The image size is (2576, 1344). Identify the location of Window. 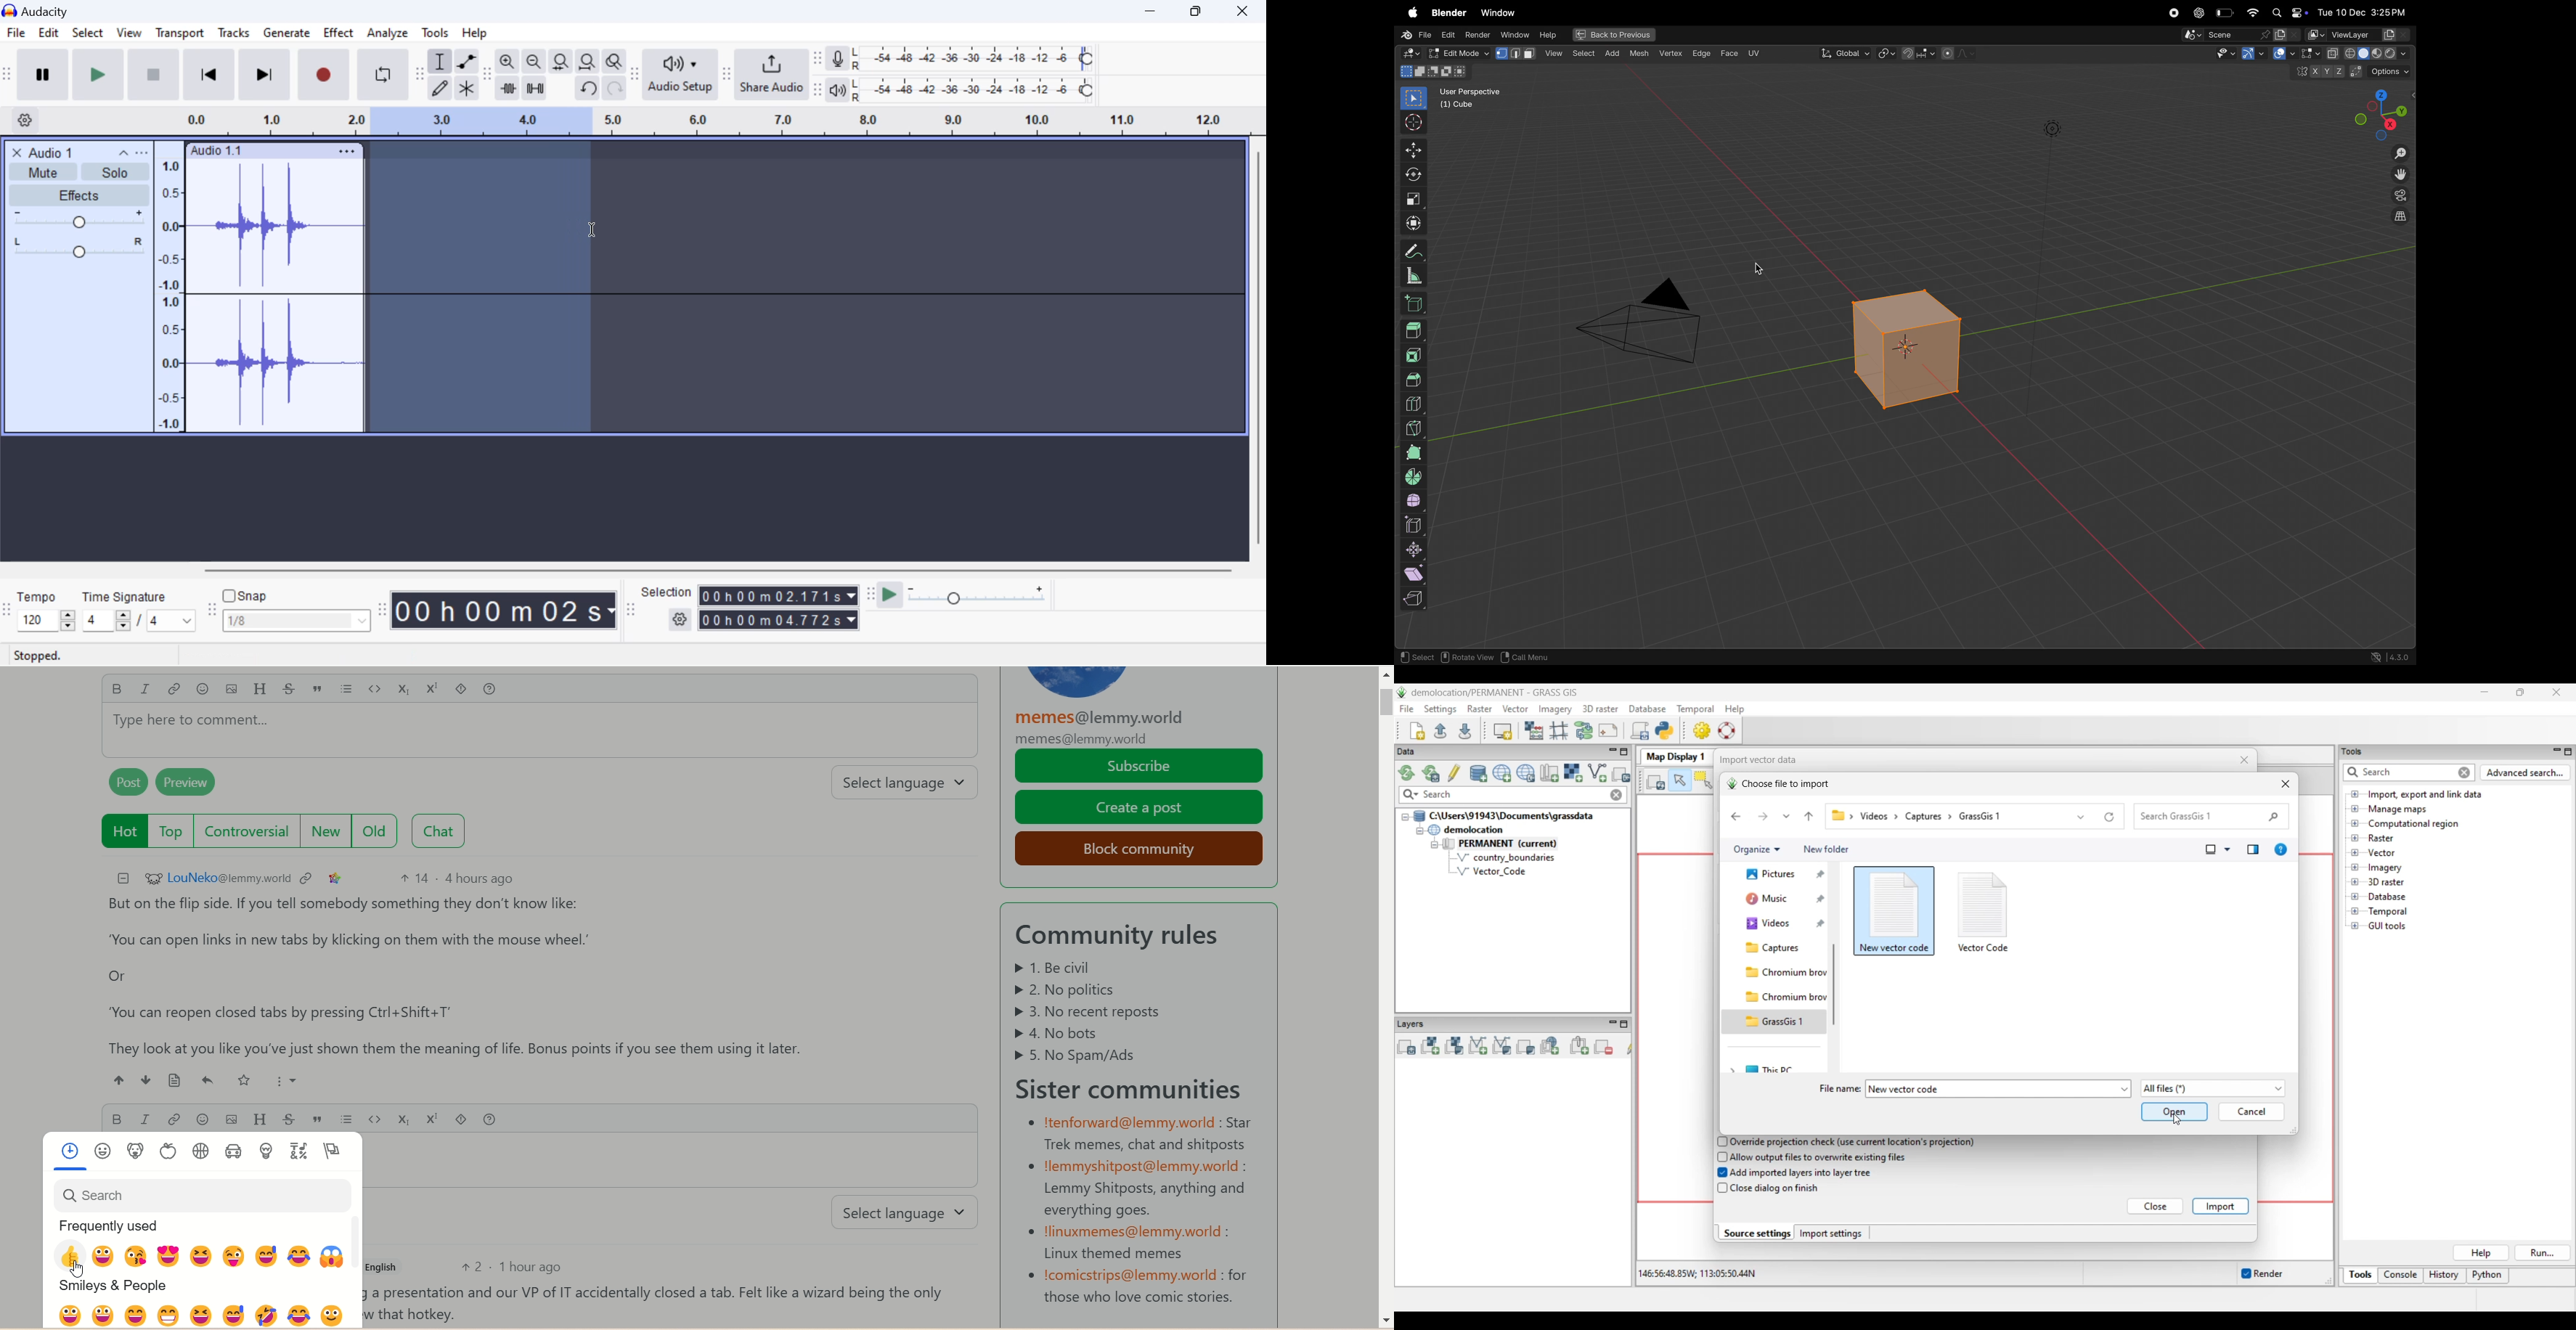
(1498, 13).